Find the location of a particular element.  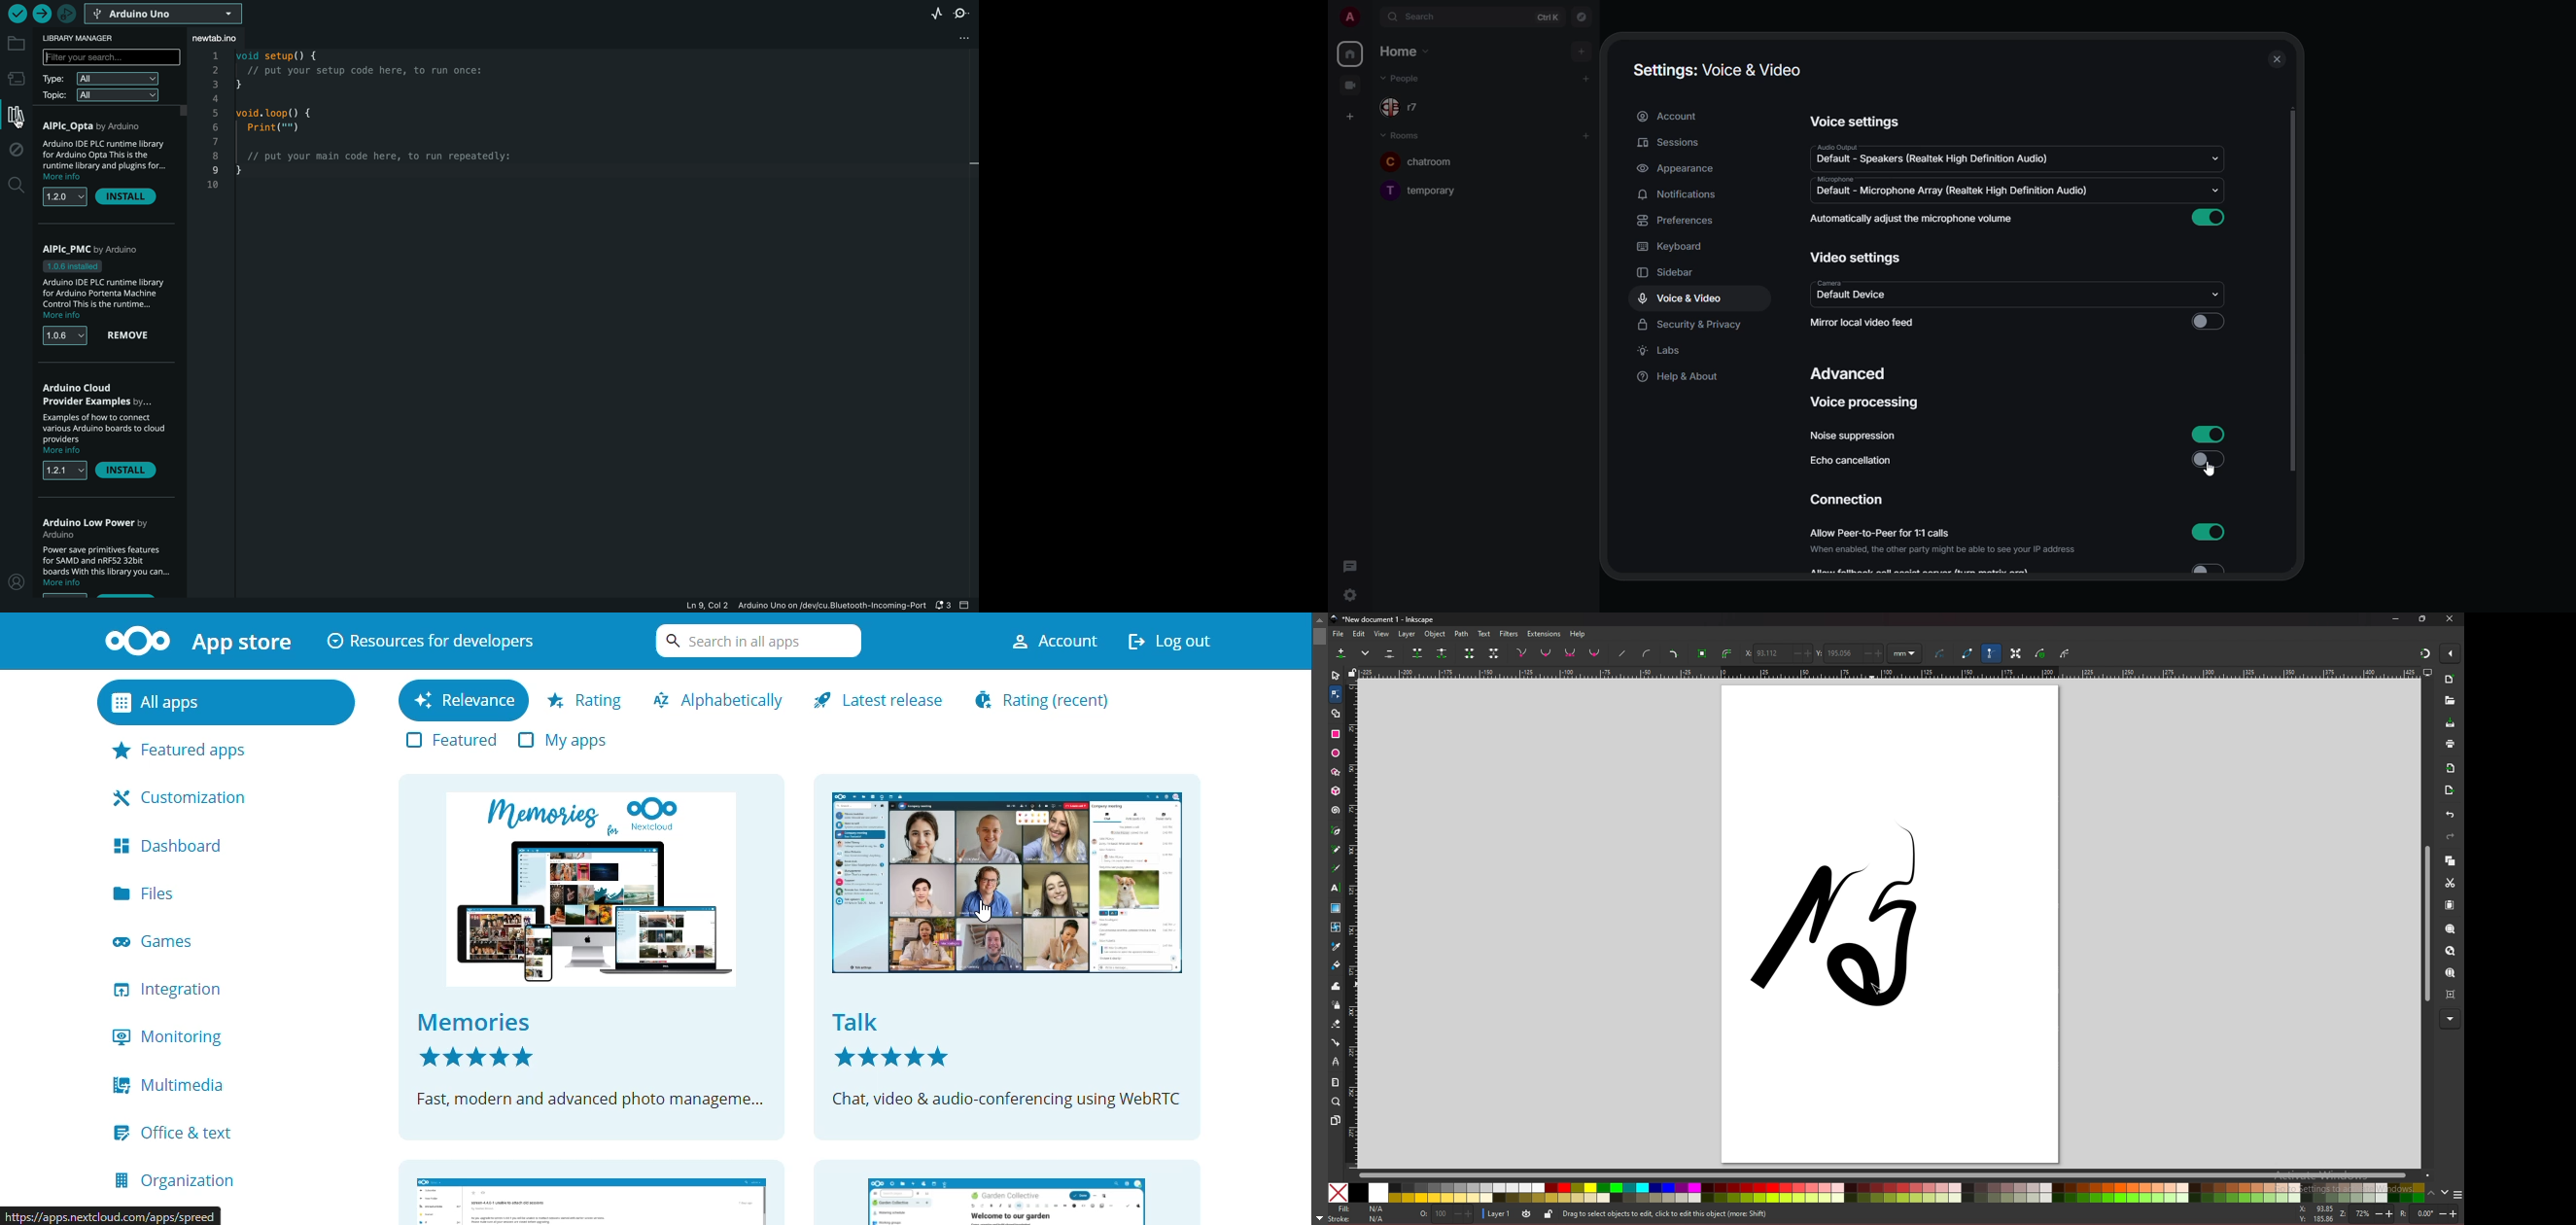

account is located at coordinates (1044, 641).